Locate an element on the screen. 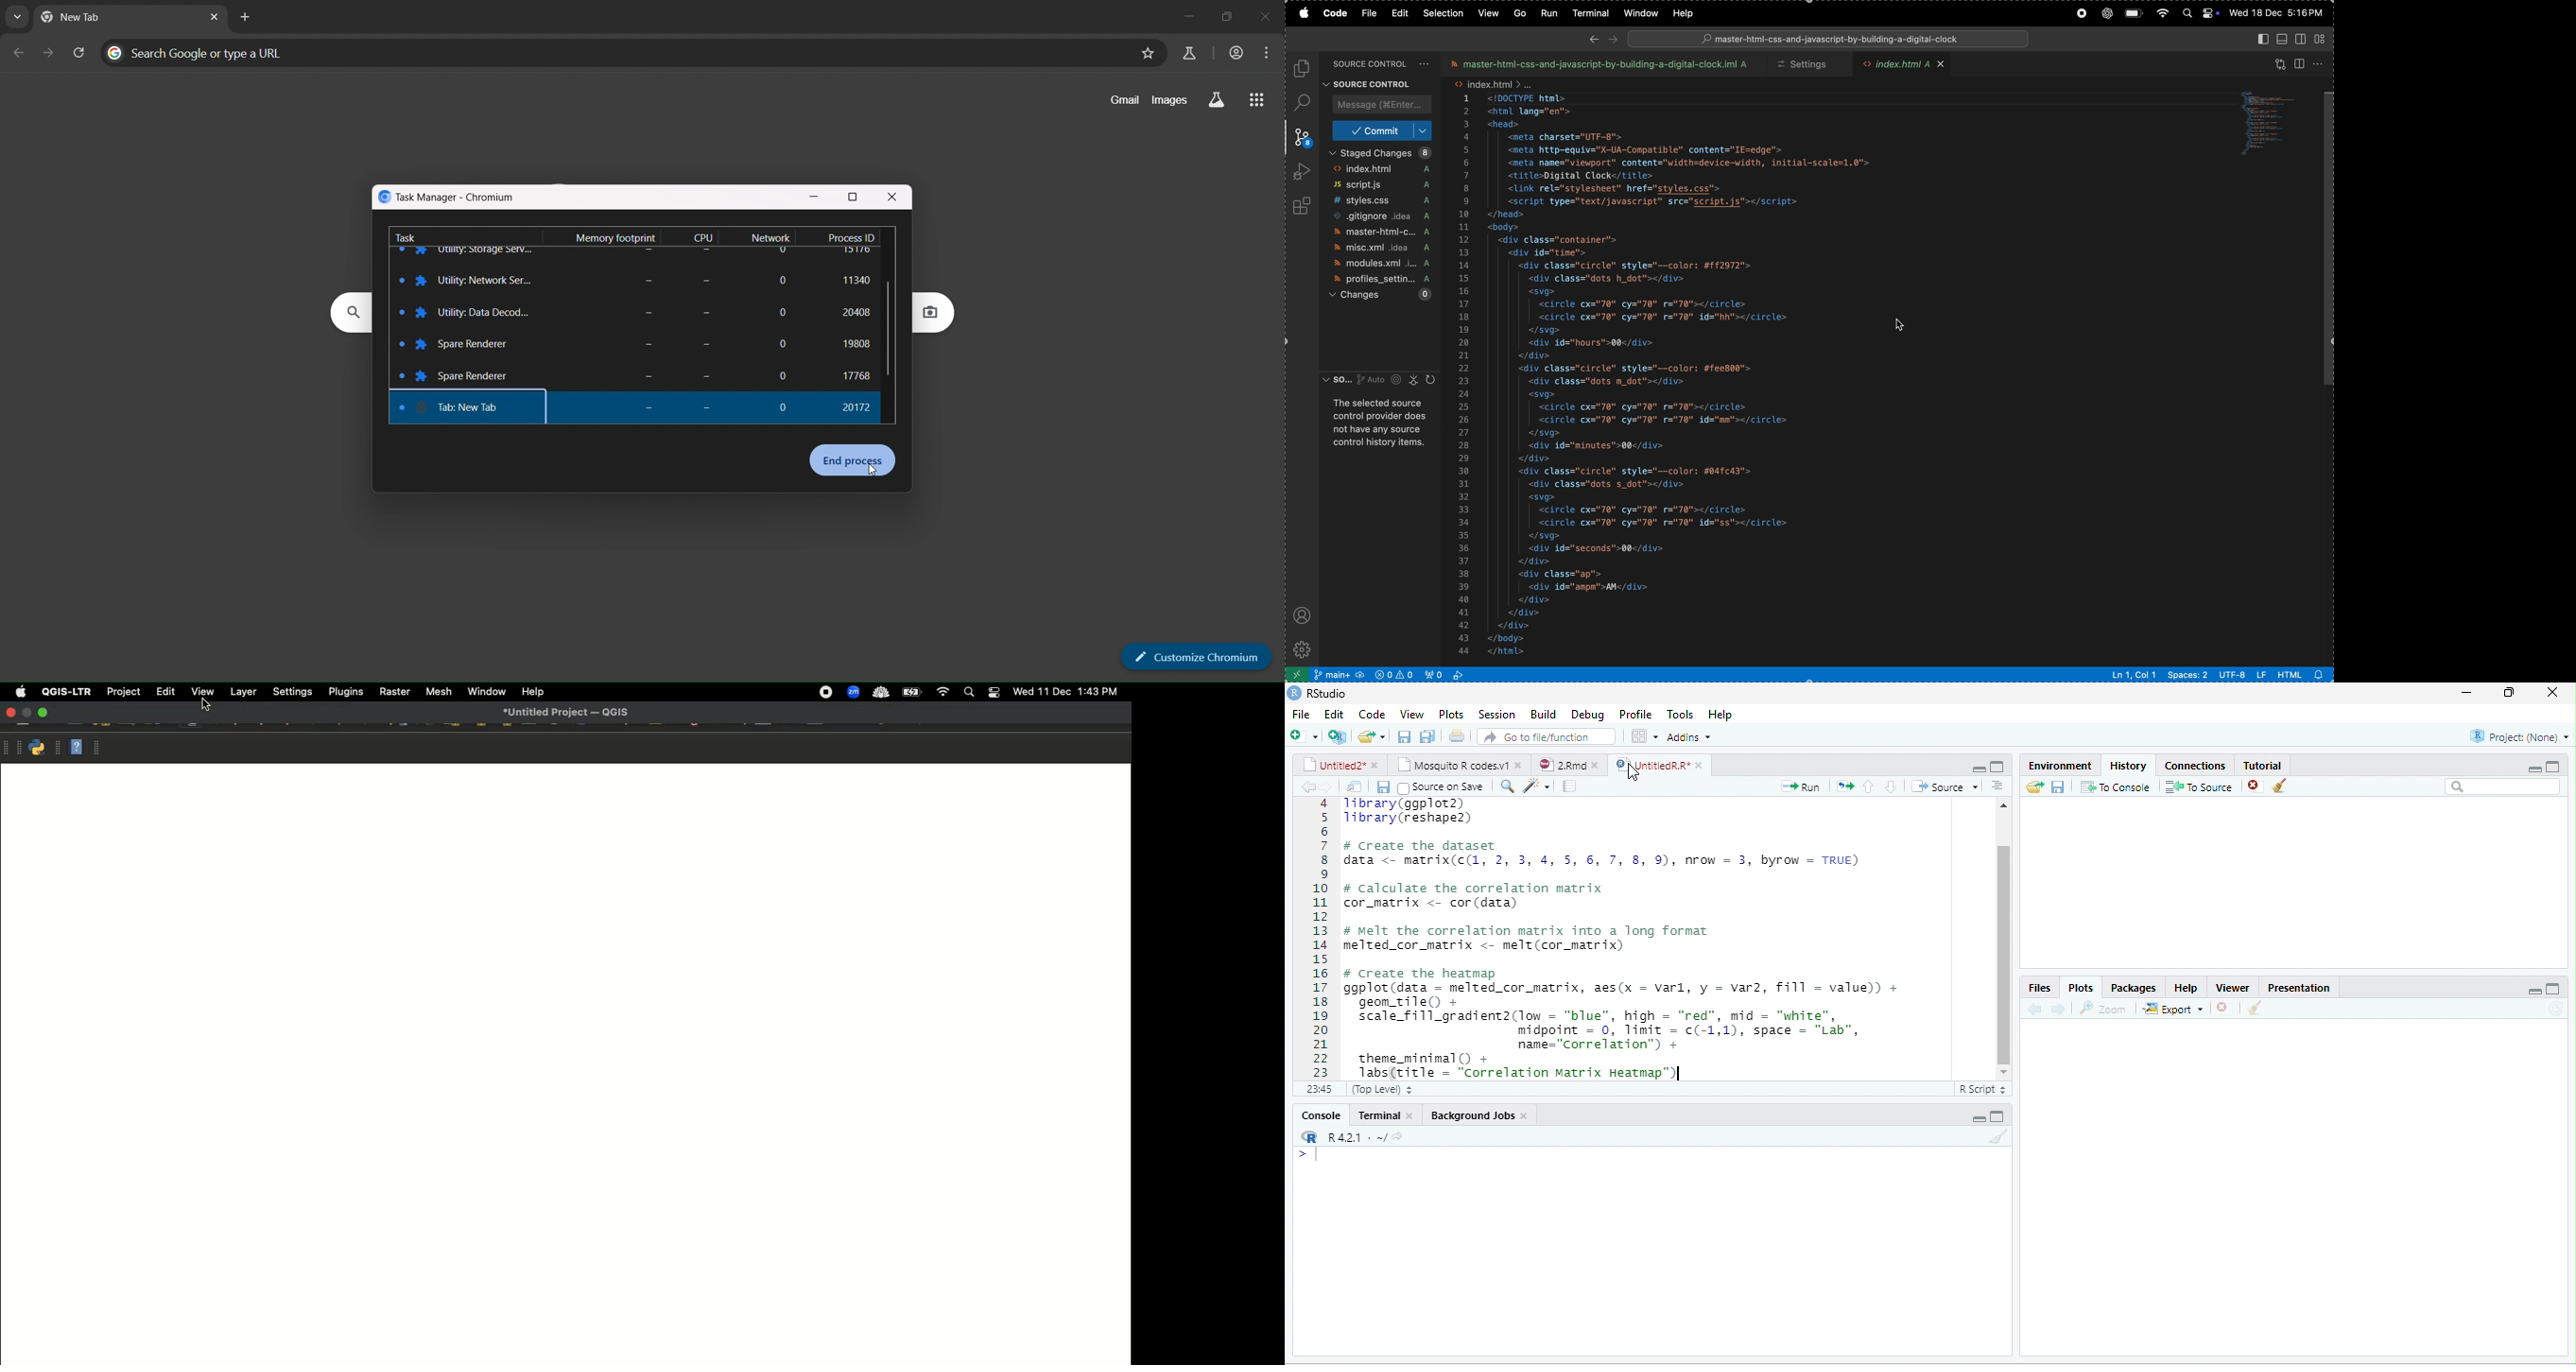 The width and height of the screenshot is (2576, 1372). clean is located at coordinates (1990, 1138).